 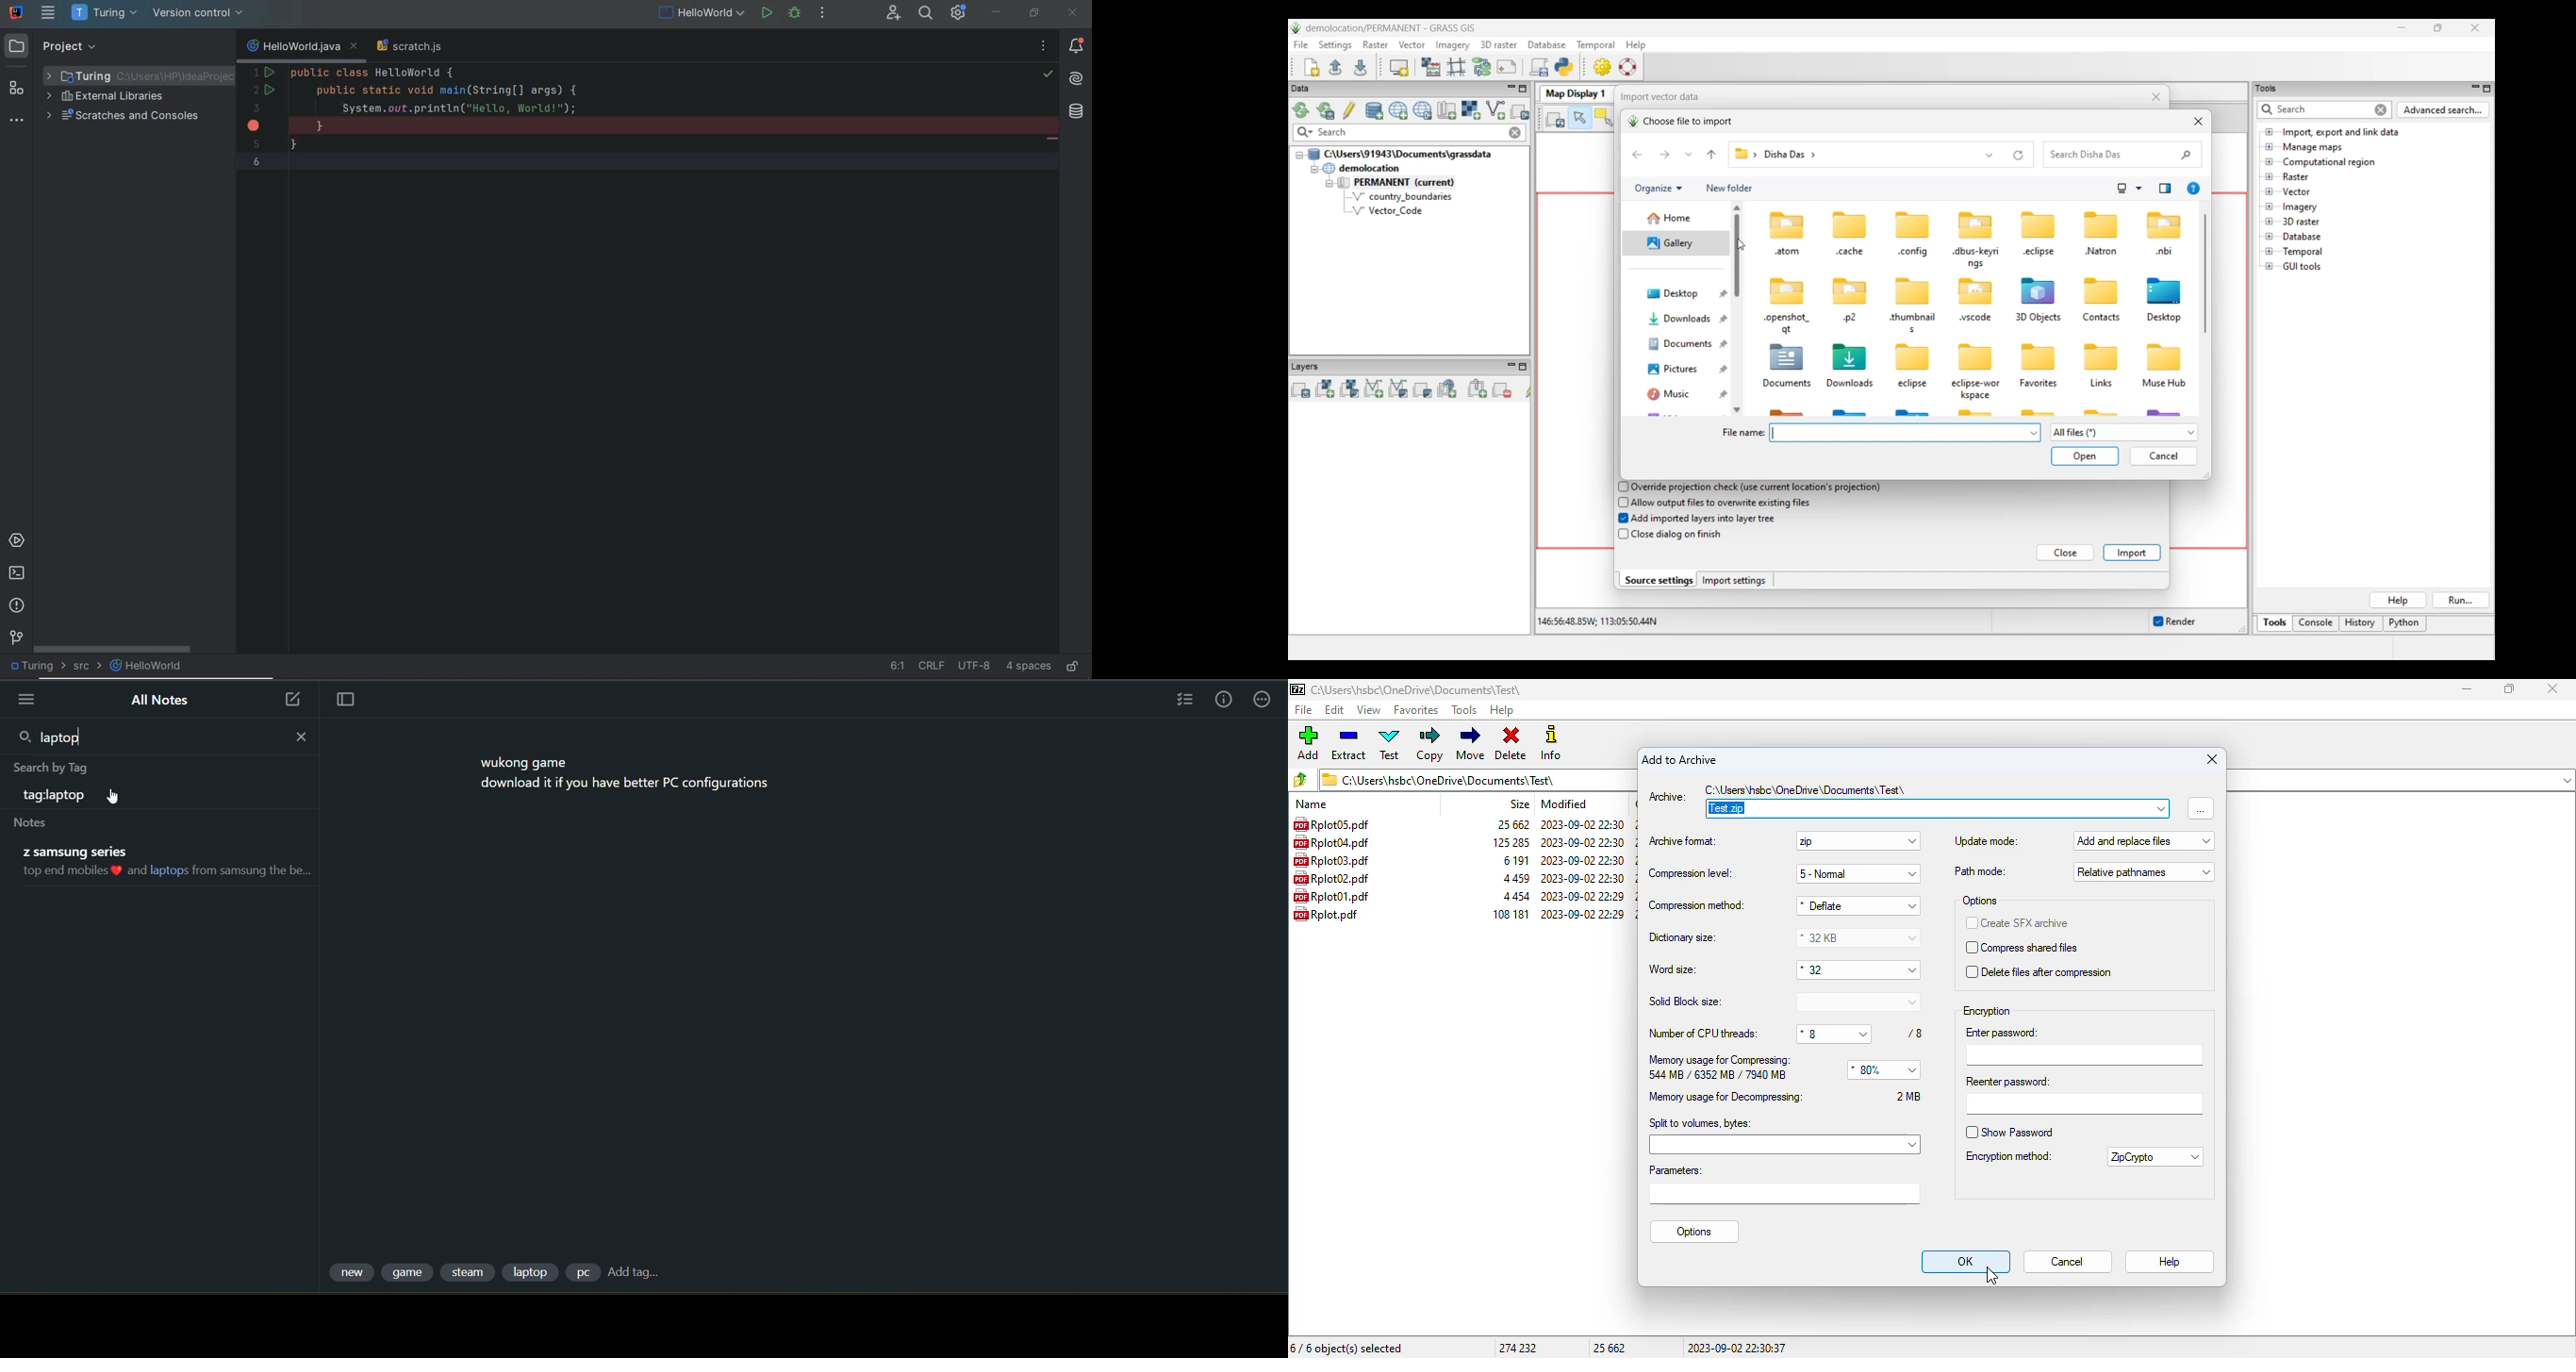 What do you see at coordinates (637, 1271) in the screenshot?
I see `add tag` at bounding box center [637, 1271].